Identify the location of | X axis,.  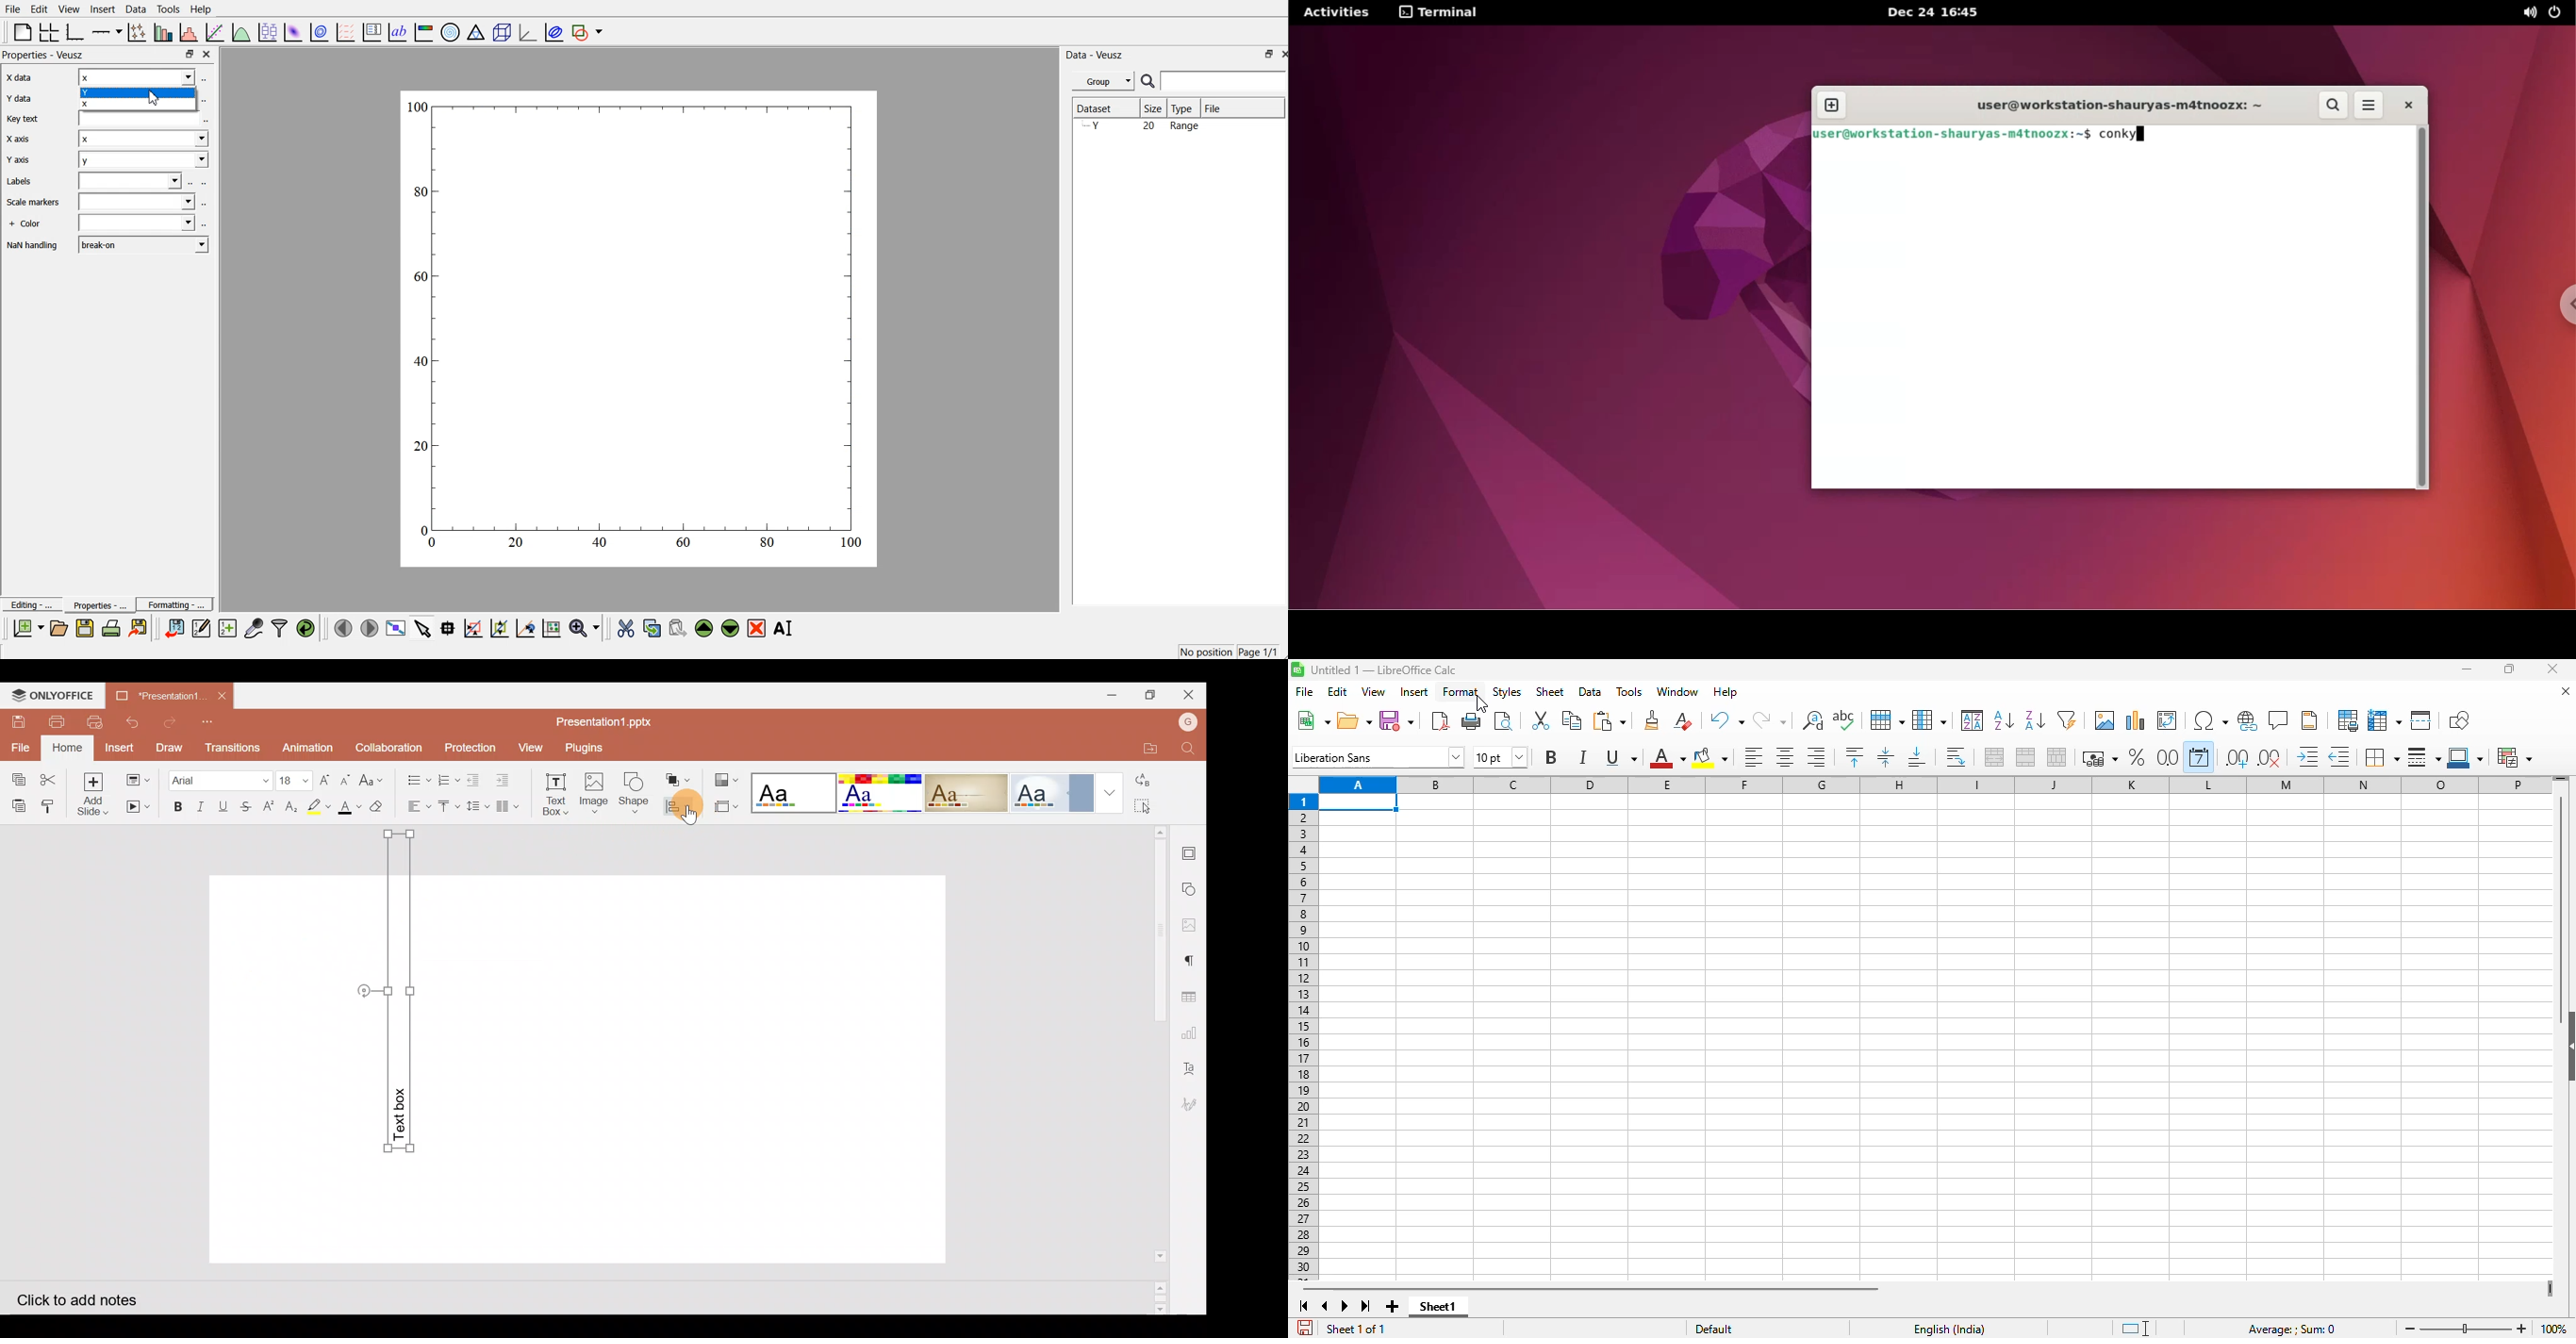
(20, 141).